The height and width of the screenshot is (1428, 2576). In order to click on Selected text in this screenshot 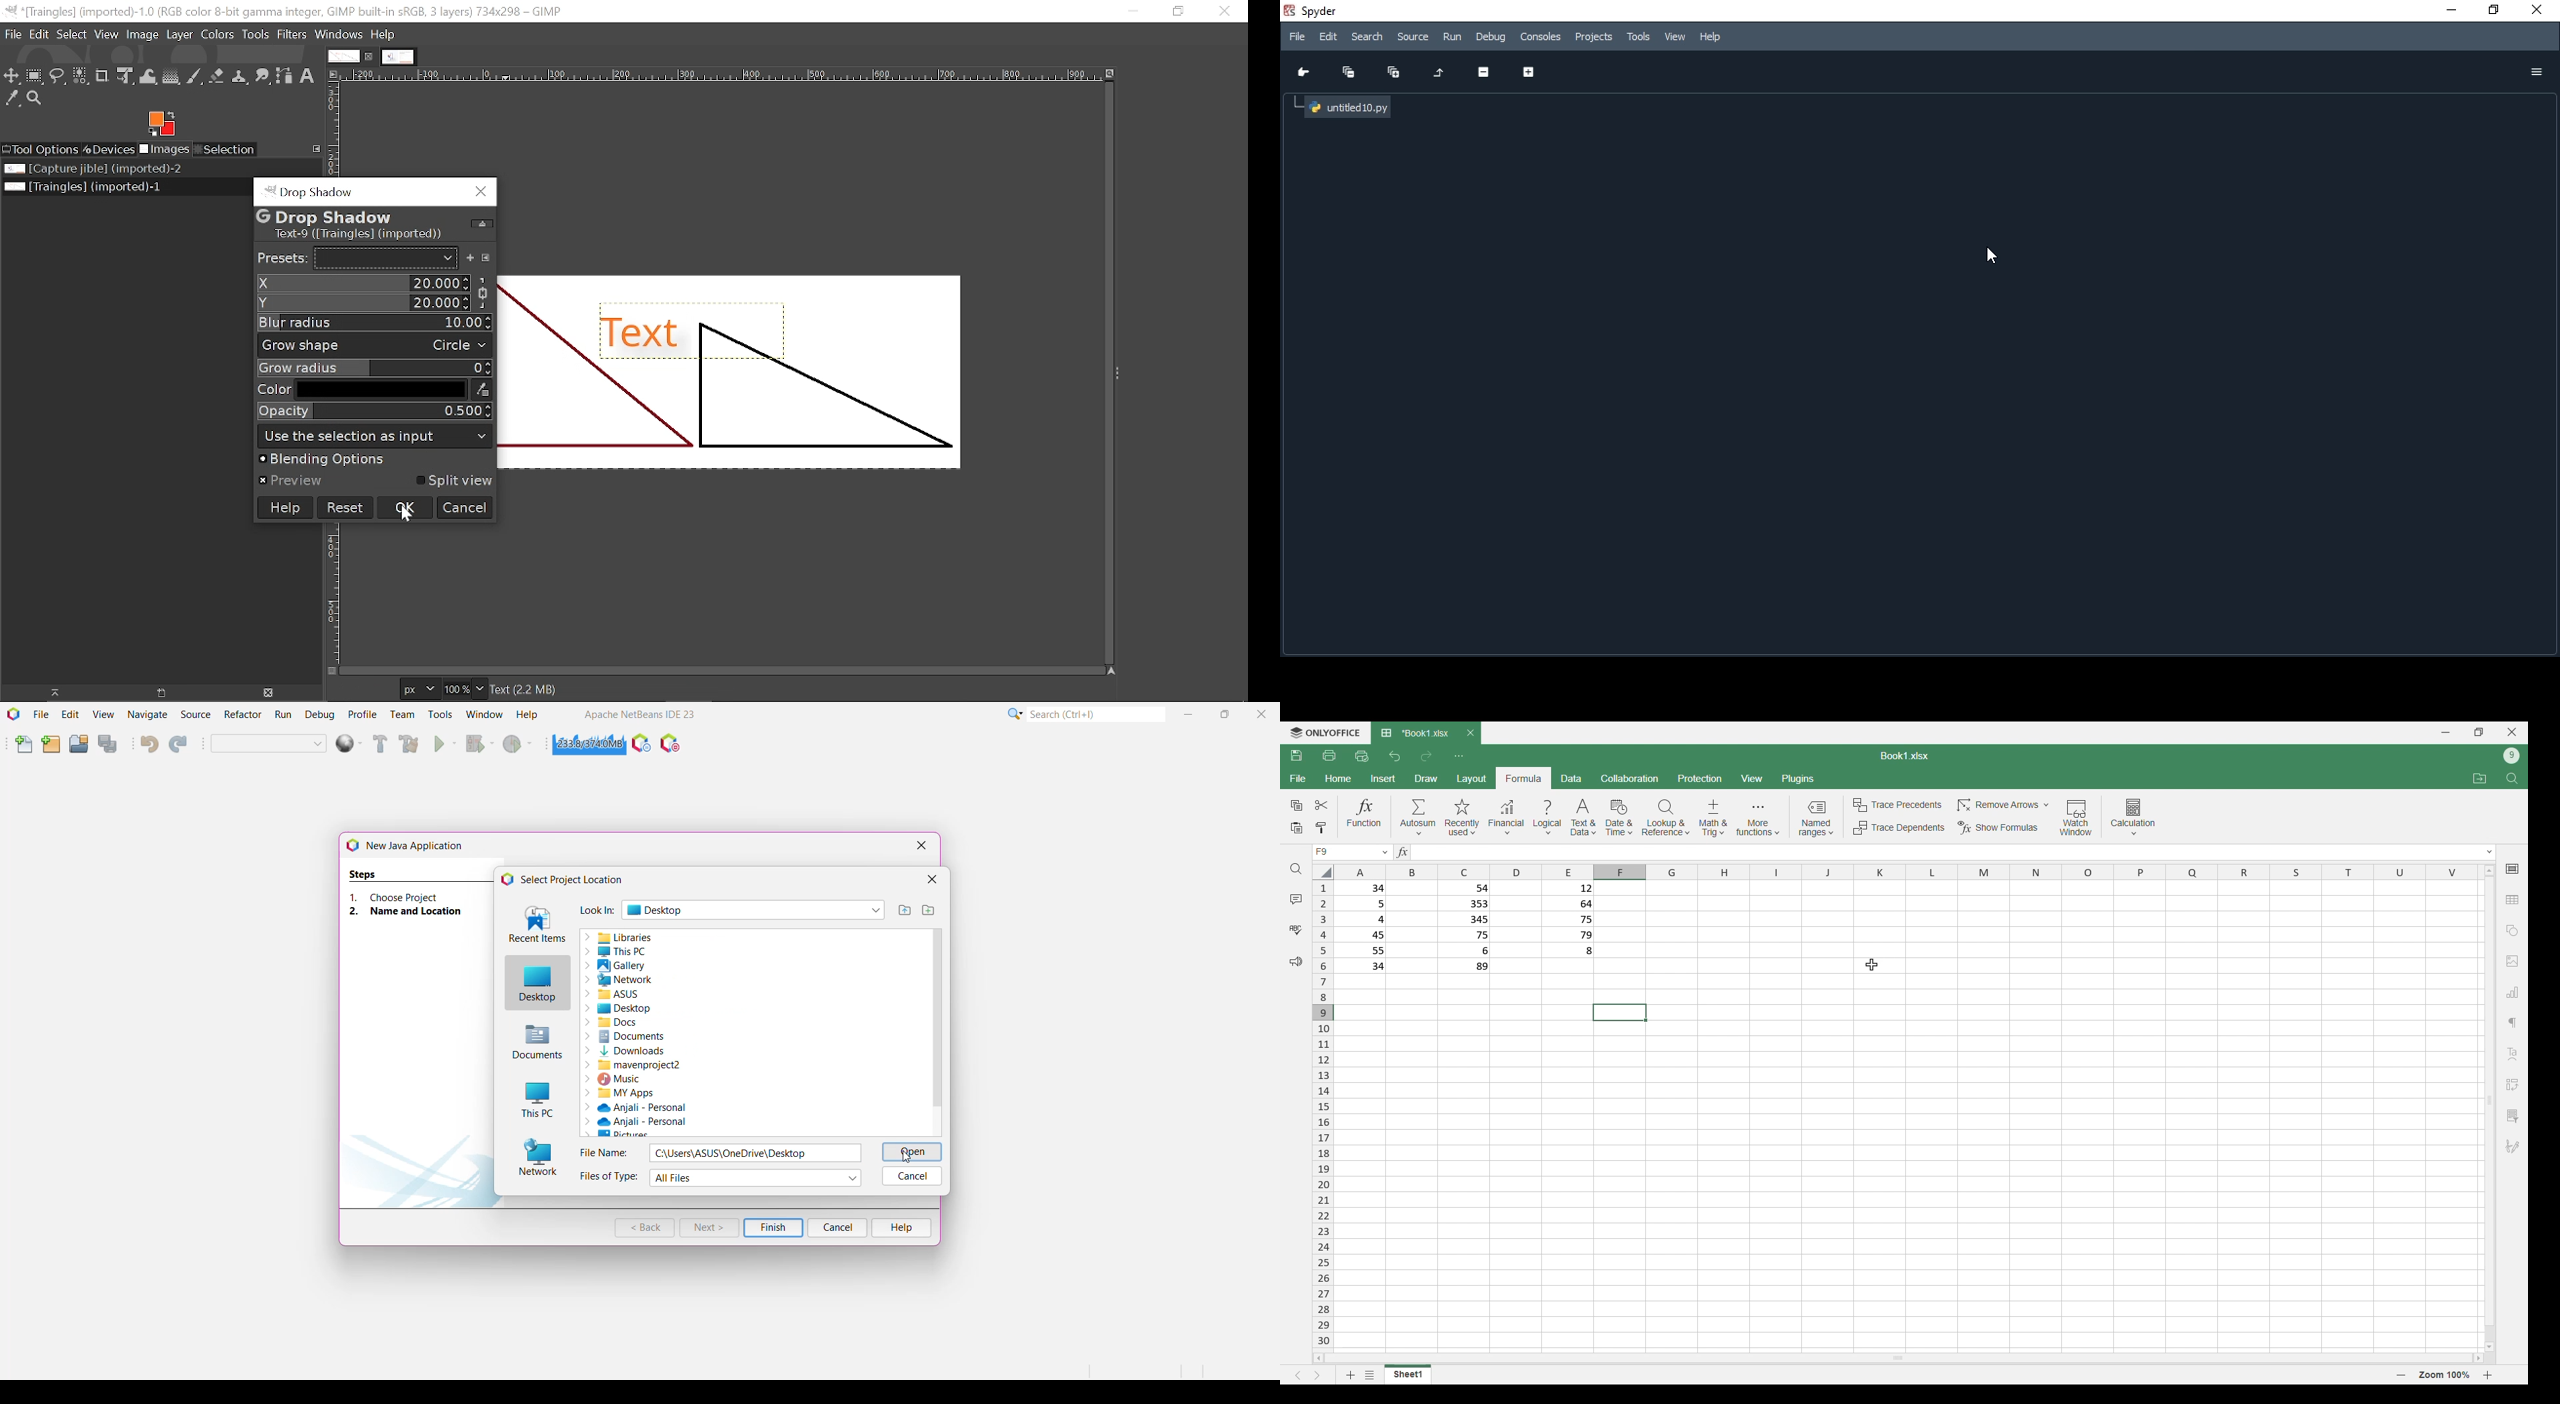, I will do `click(732, 370)`.